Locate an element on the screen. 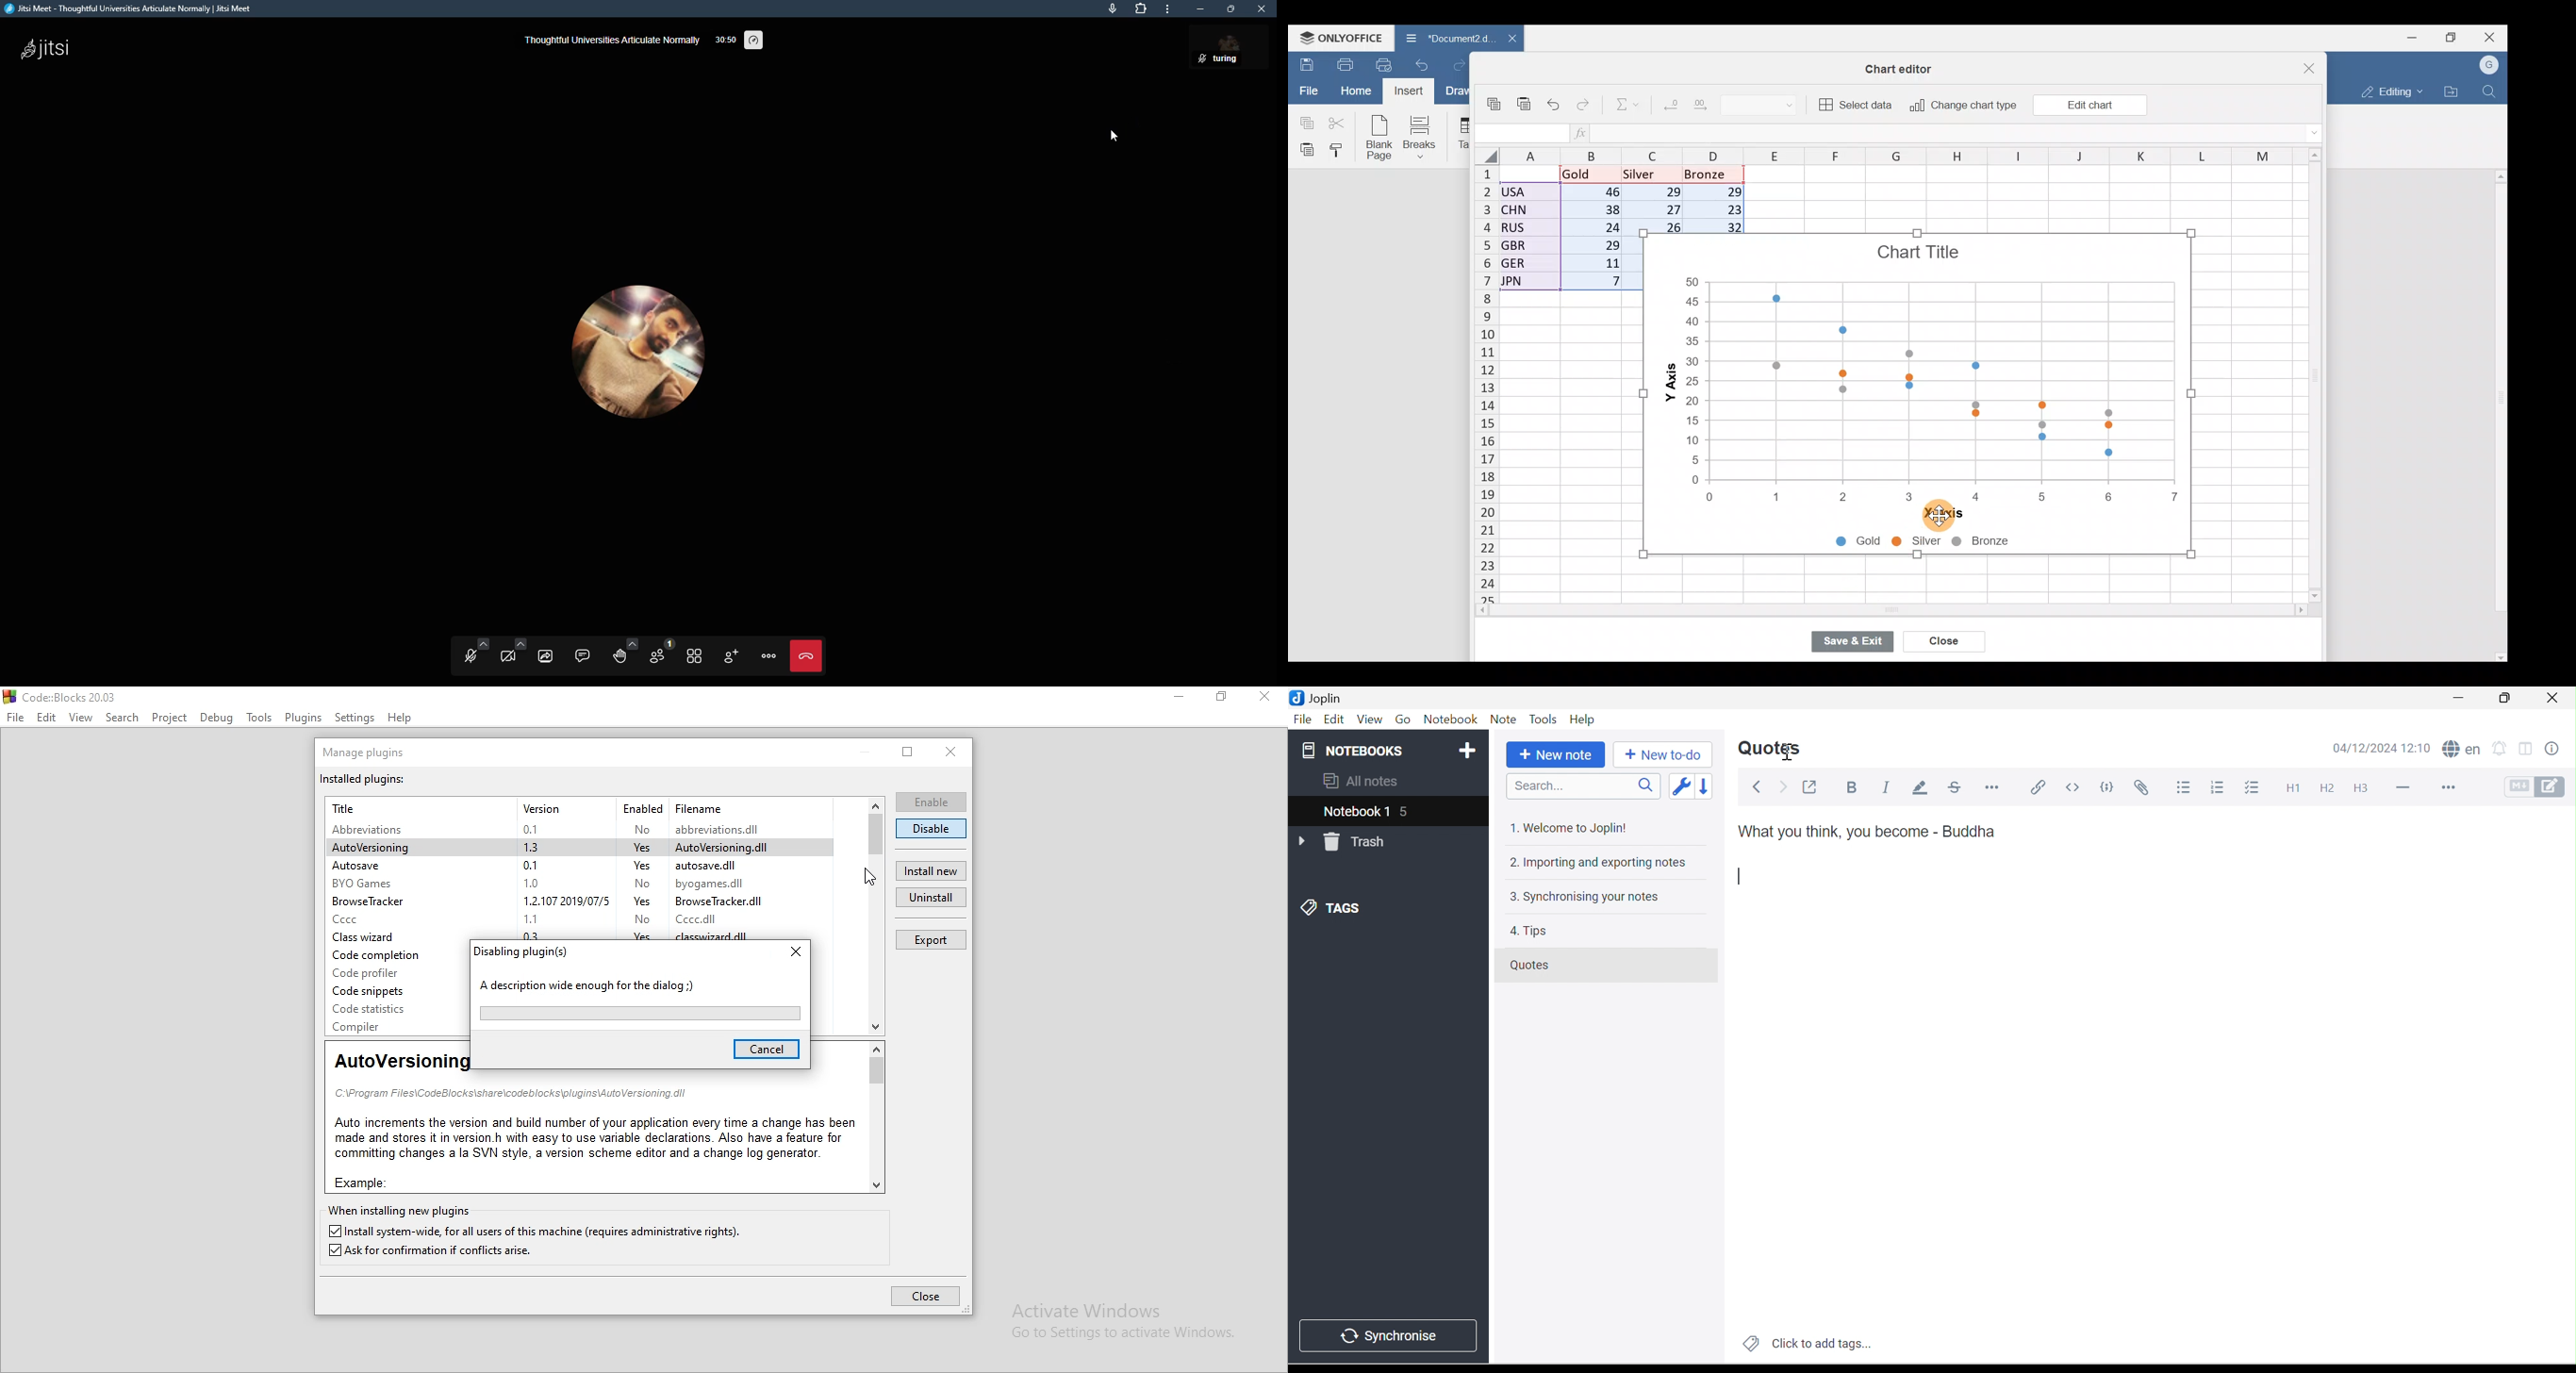 This screenshot has height=1400, width=2576. Number format is located at coordinates (1770, 106).